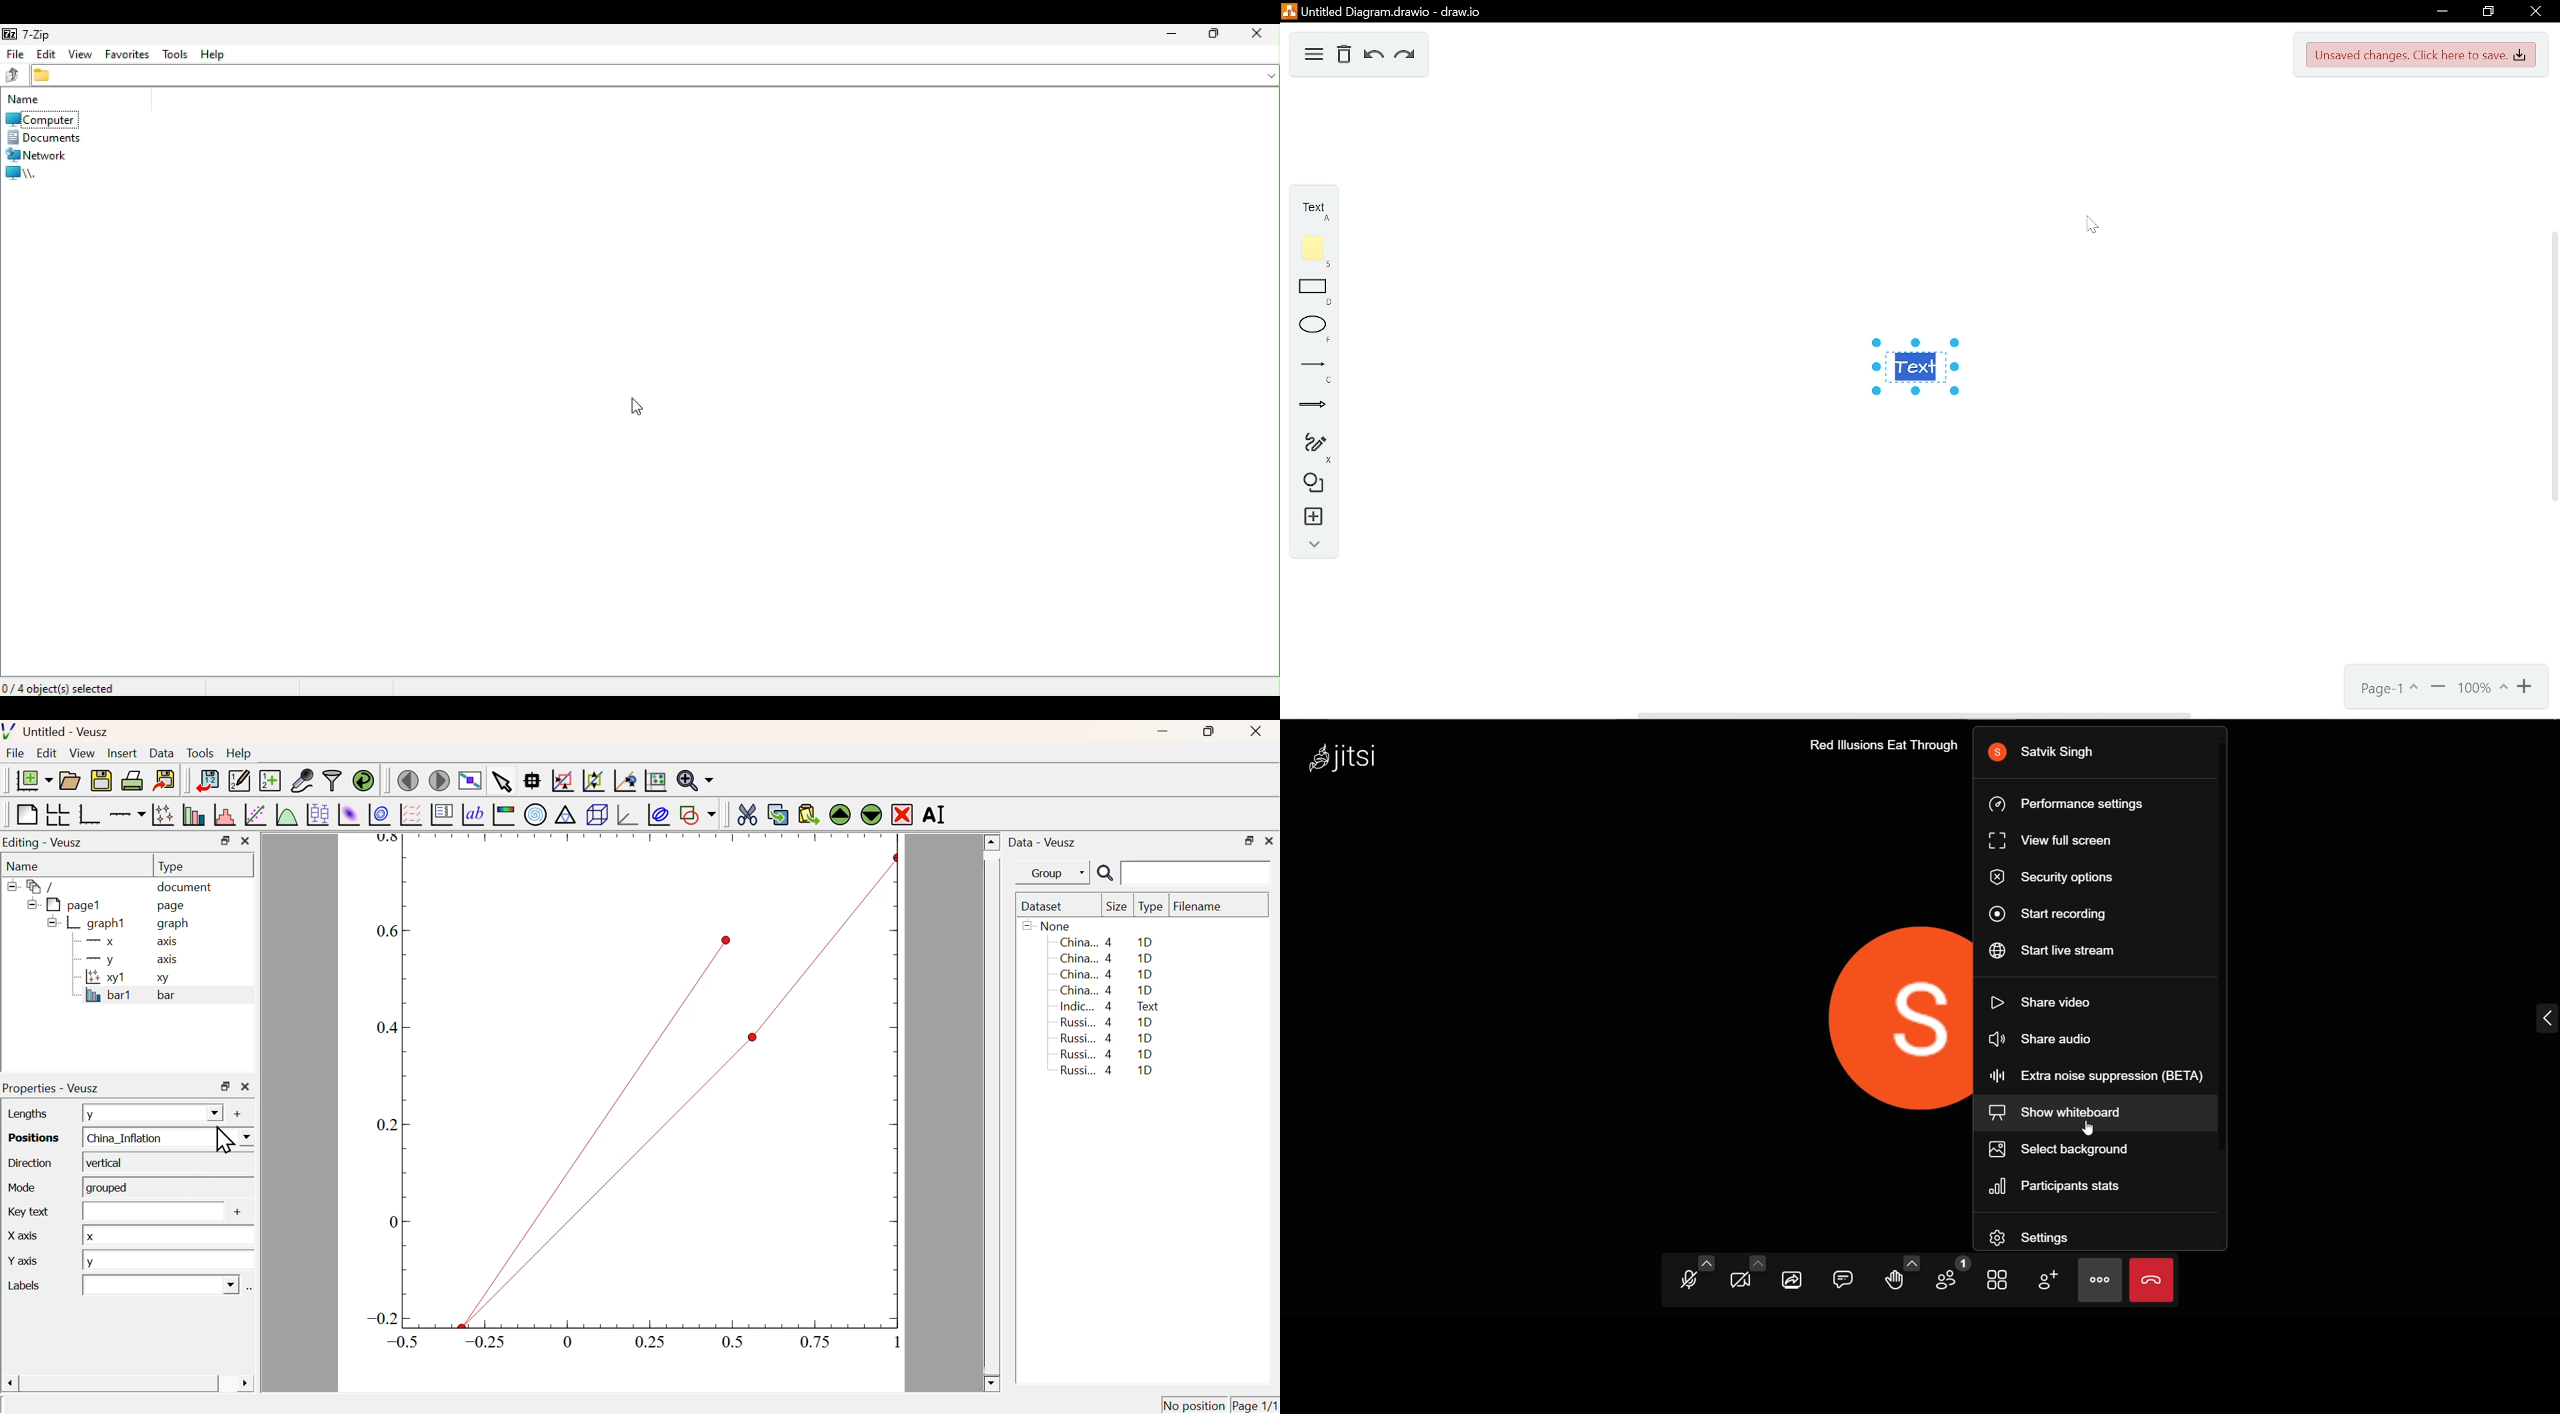 The image size is (2576, 1428). Describe the element at coordinates (2051, 1039) in the screenshot. I see `share audio` at that location.